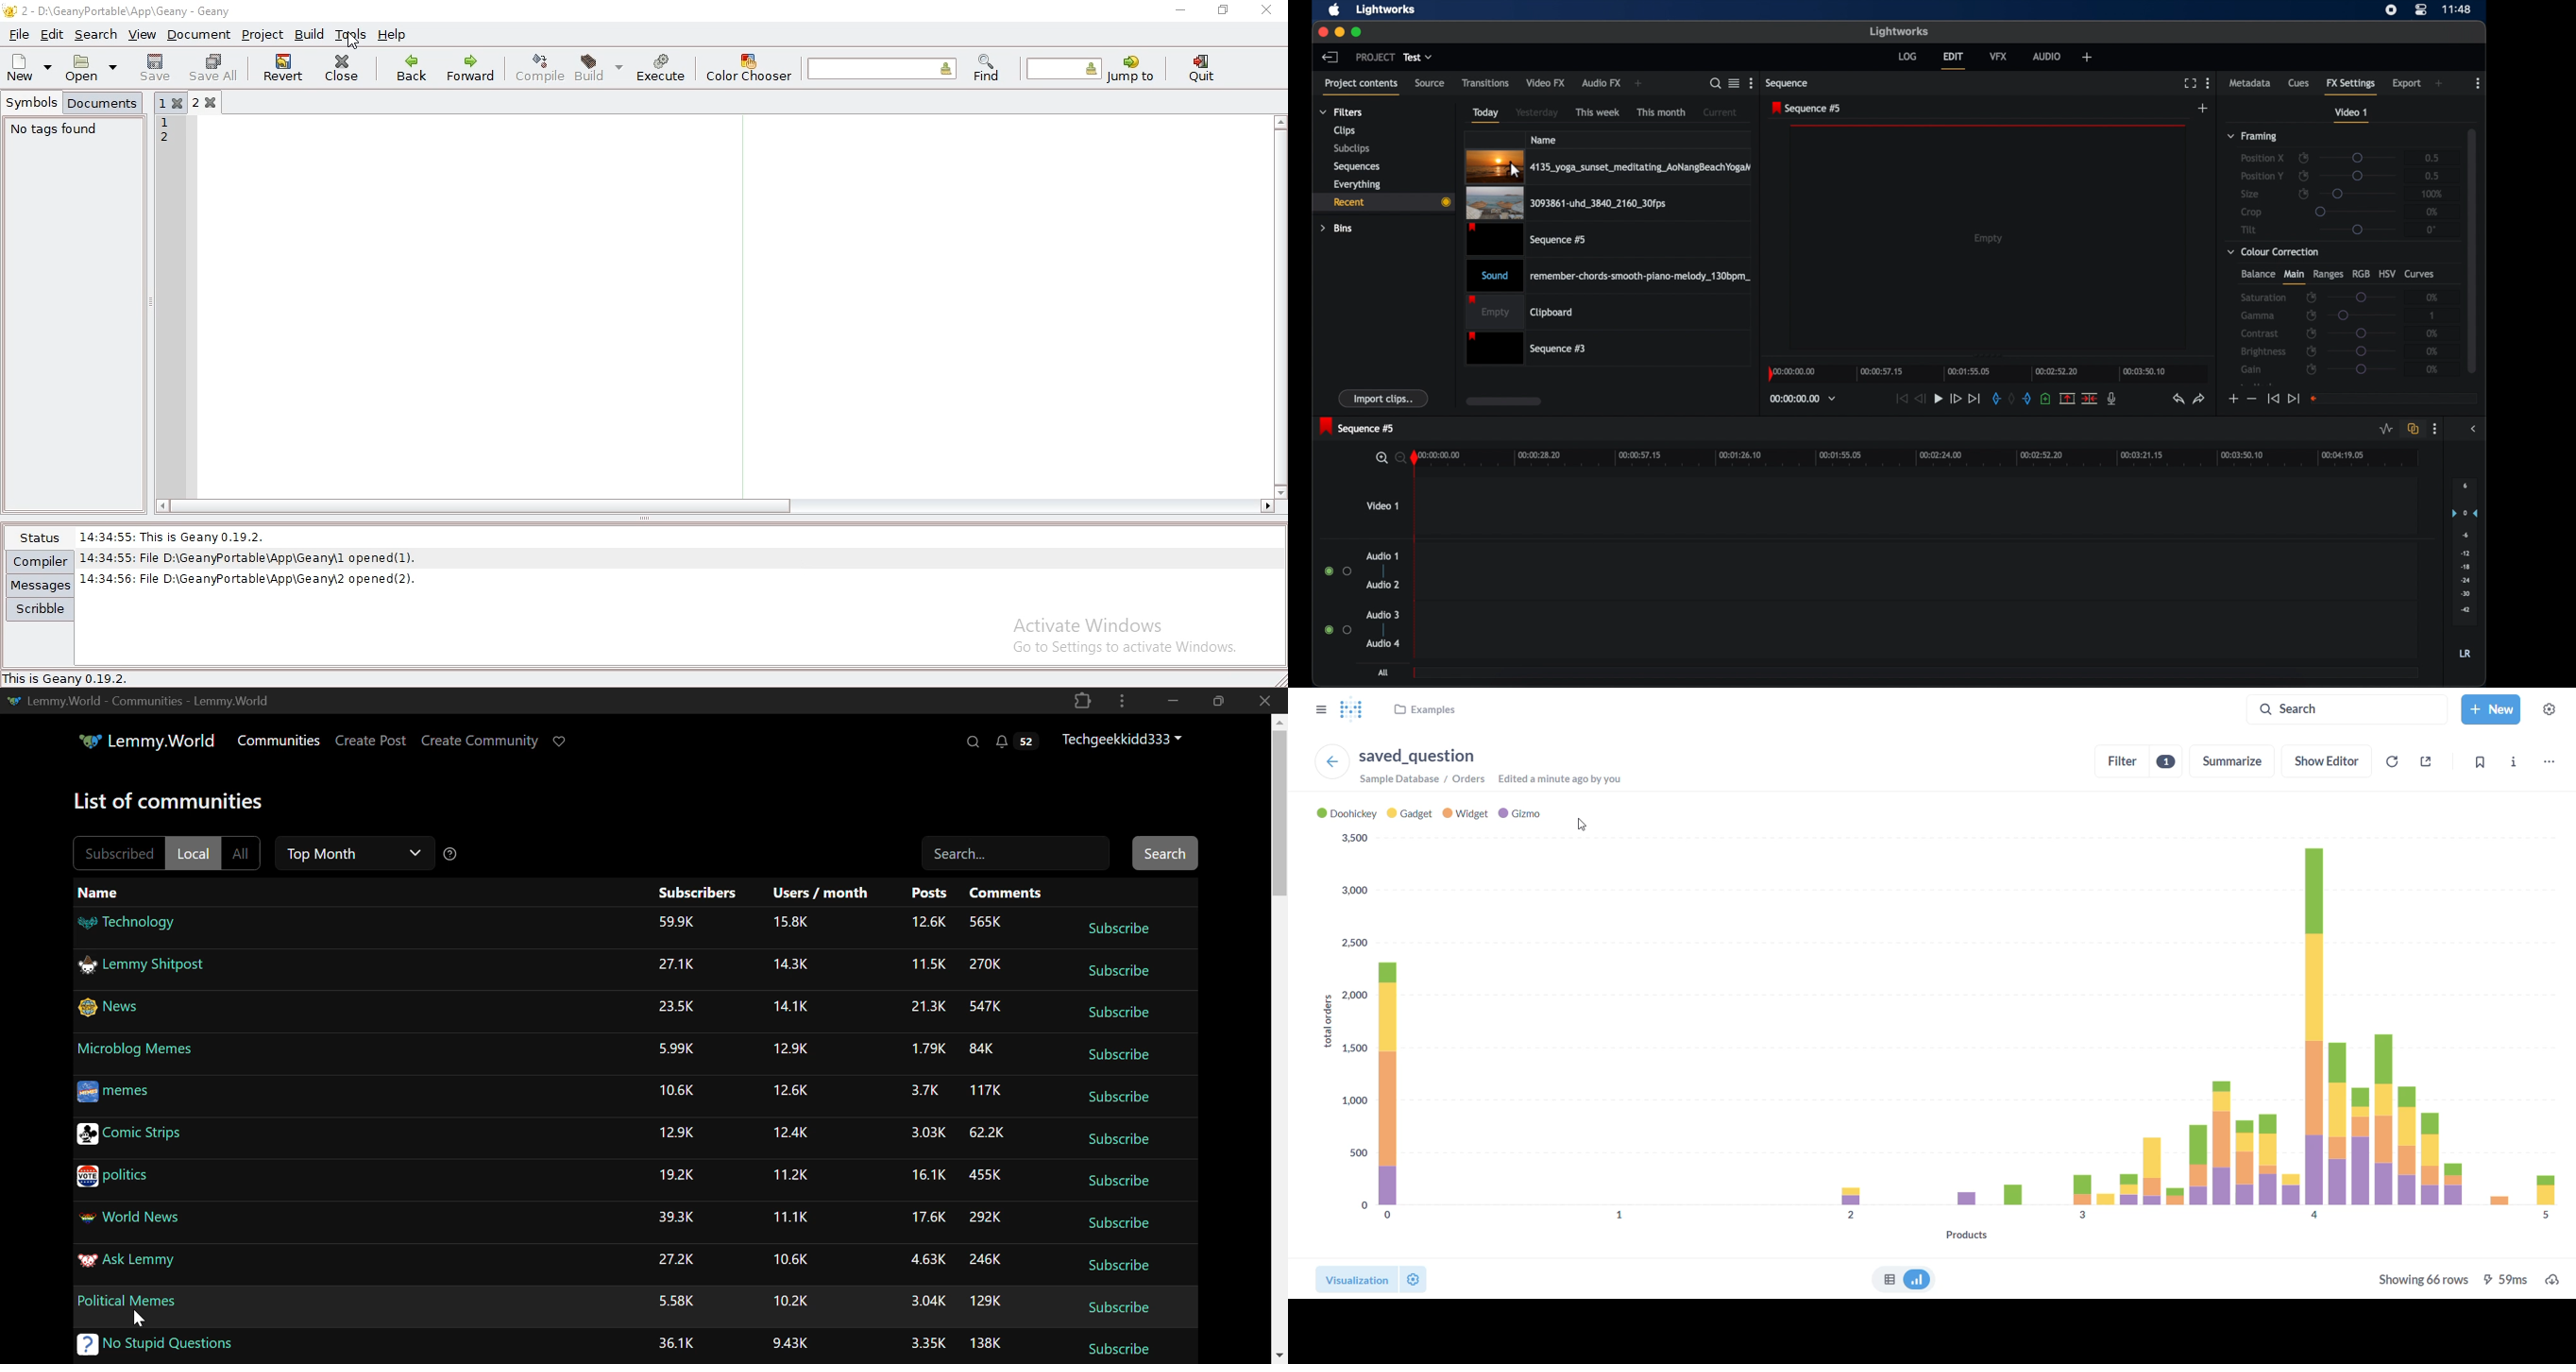 The height and width of the screenshot is (1372, 2576). I want to click on scroll box, so click(1503, 401).